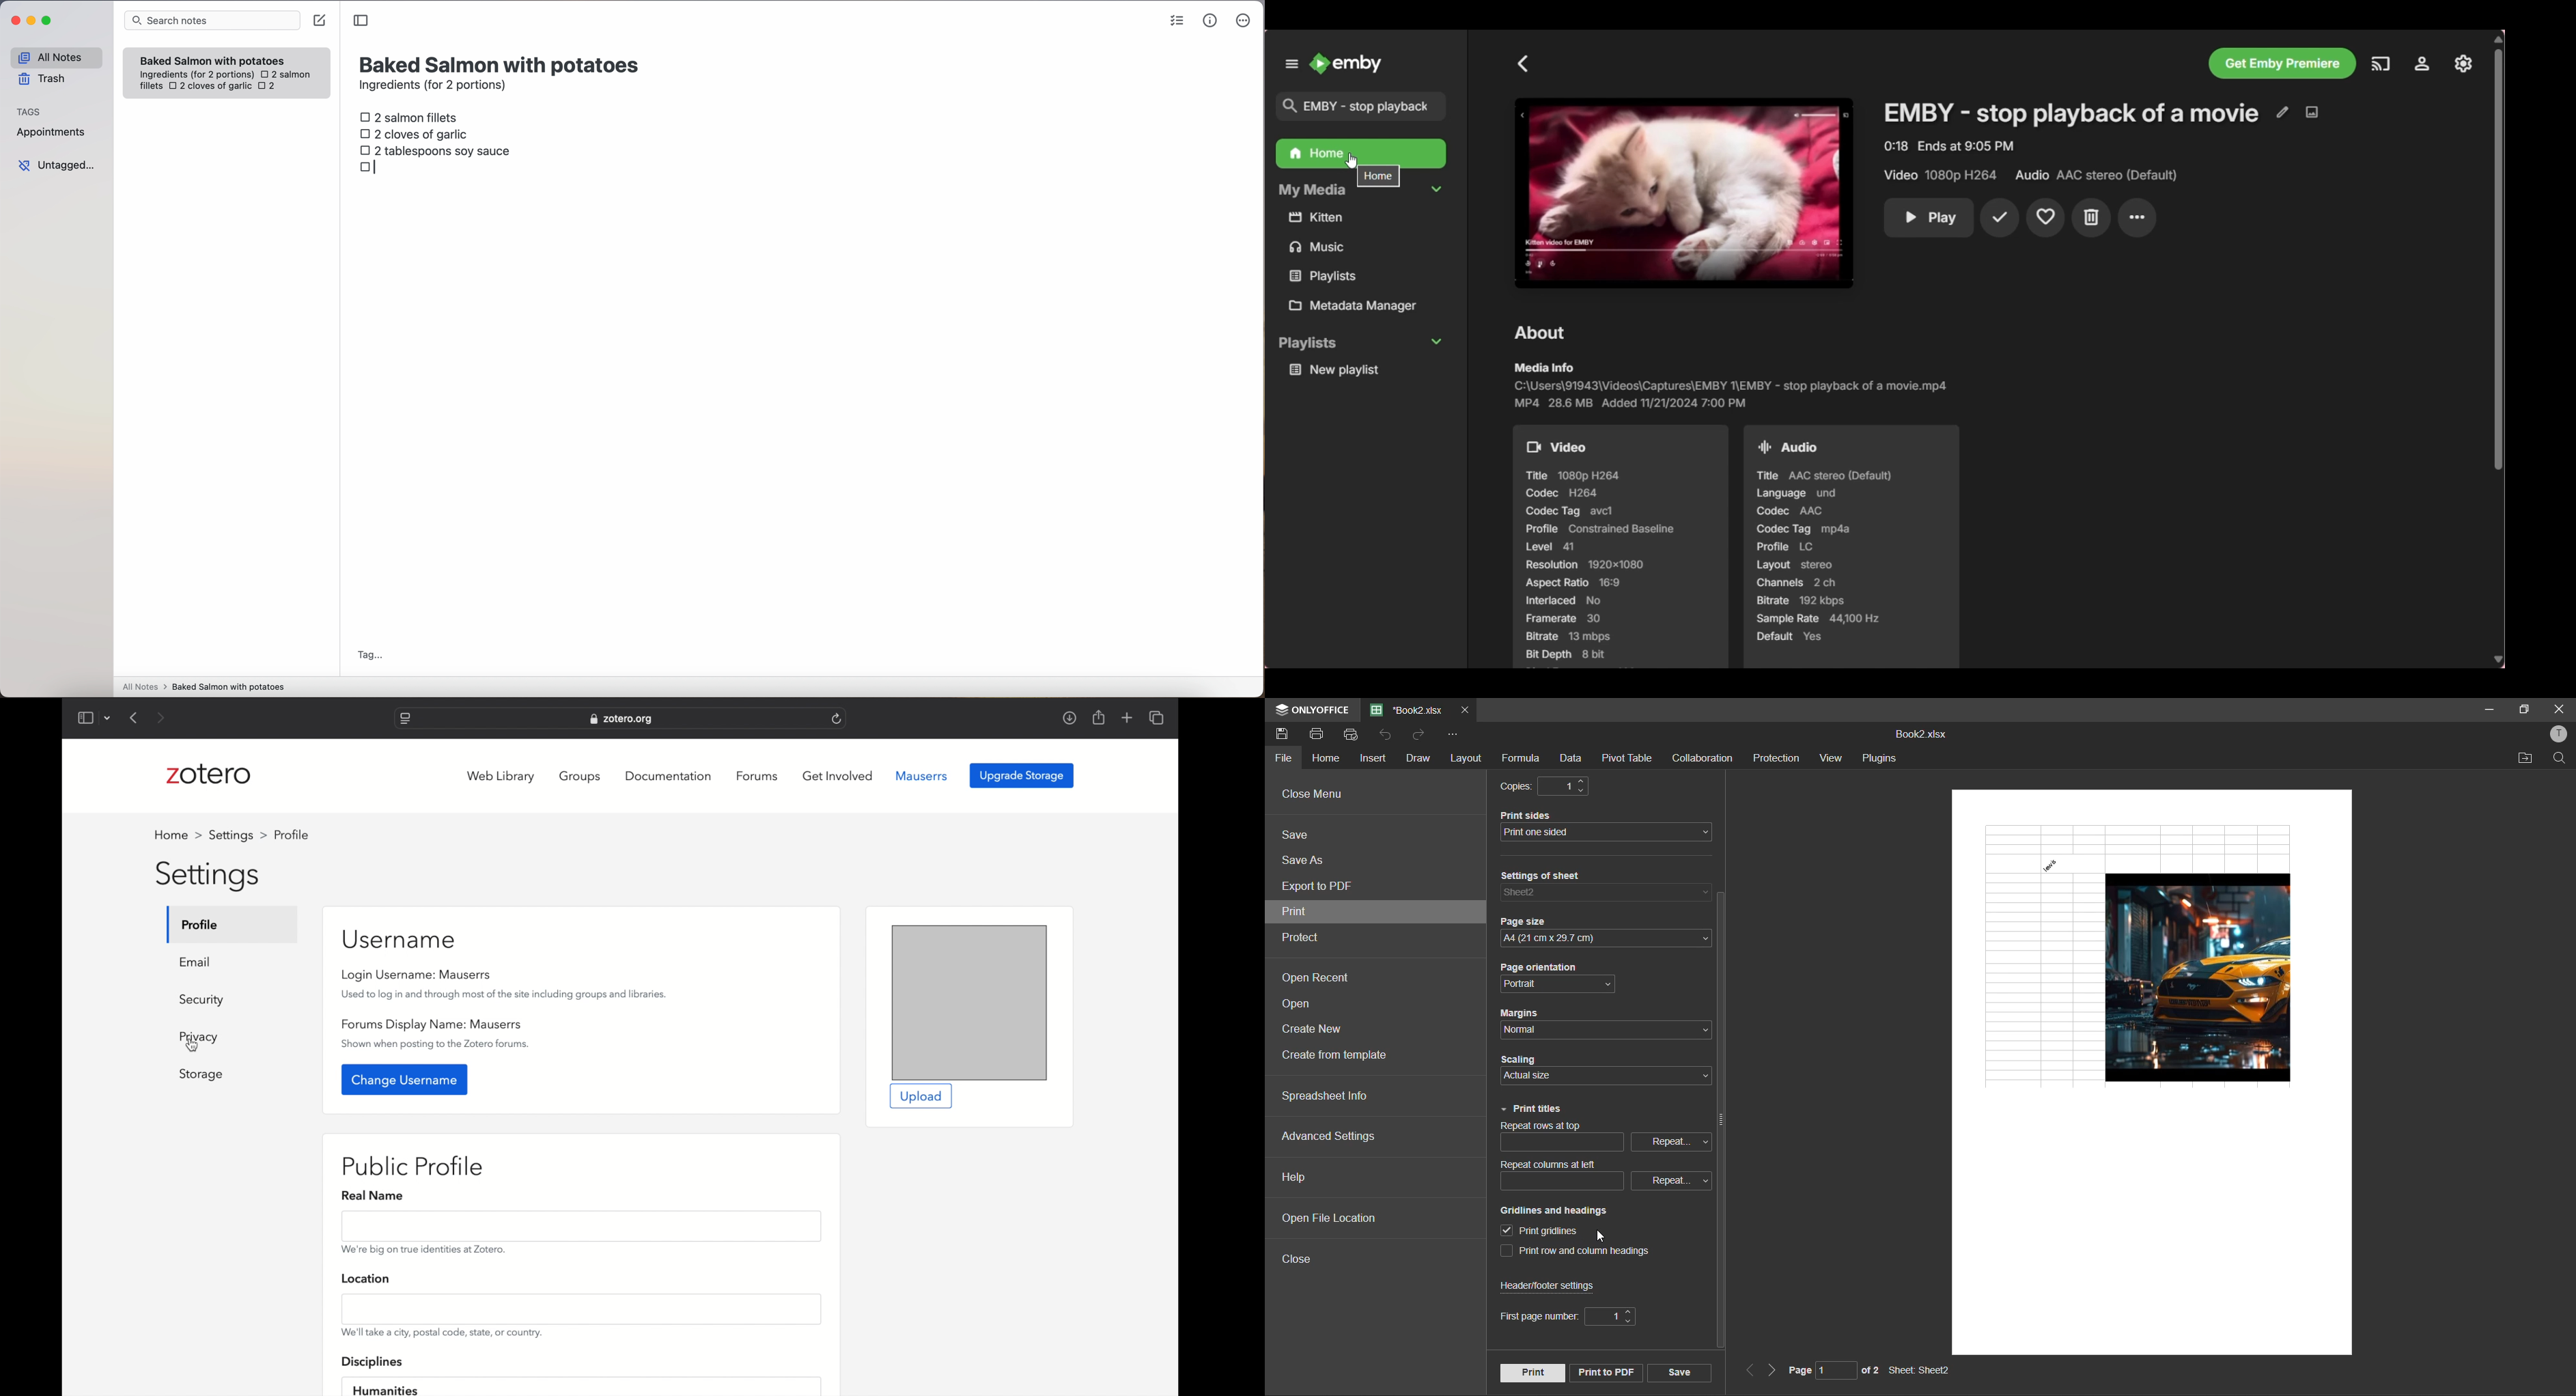  What do you see at coordinates (29, 111) in the screenshot?
I see `tags` at bounding box center [29, 111].